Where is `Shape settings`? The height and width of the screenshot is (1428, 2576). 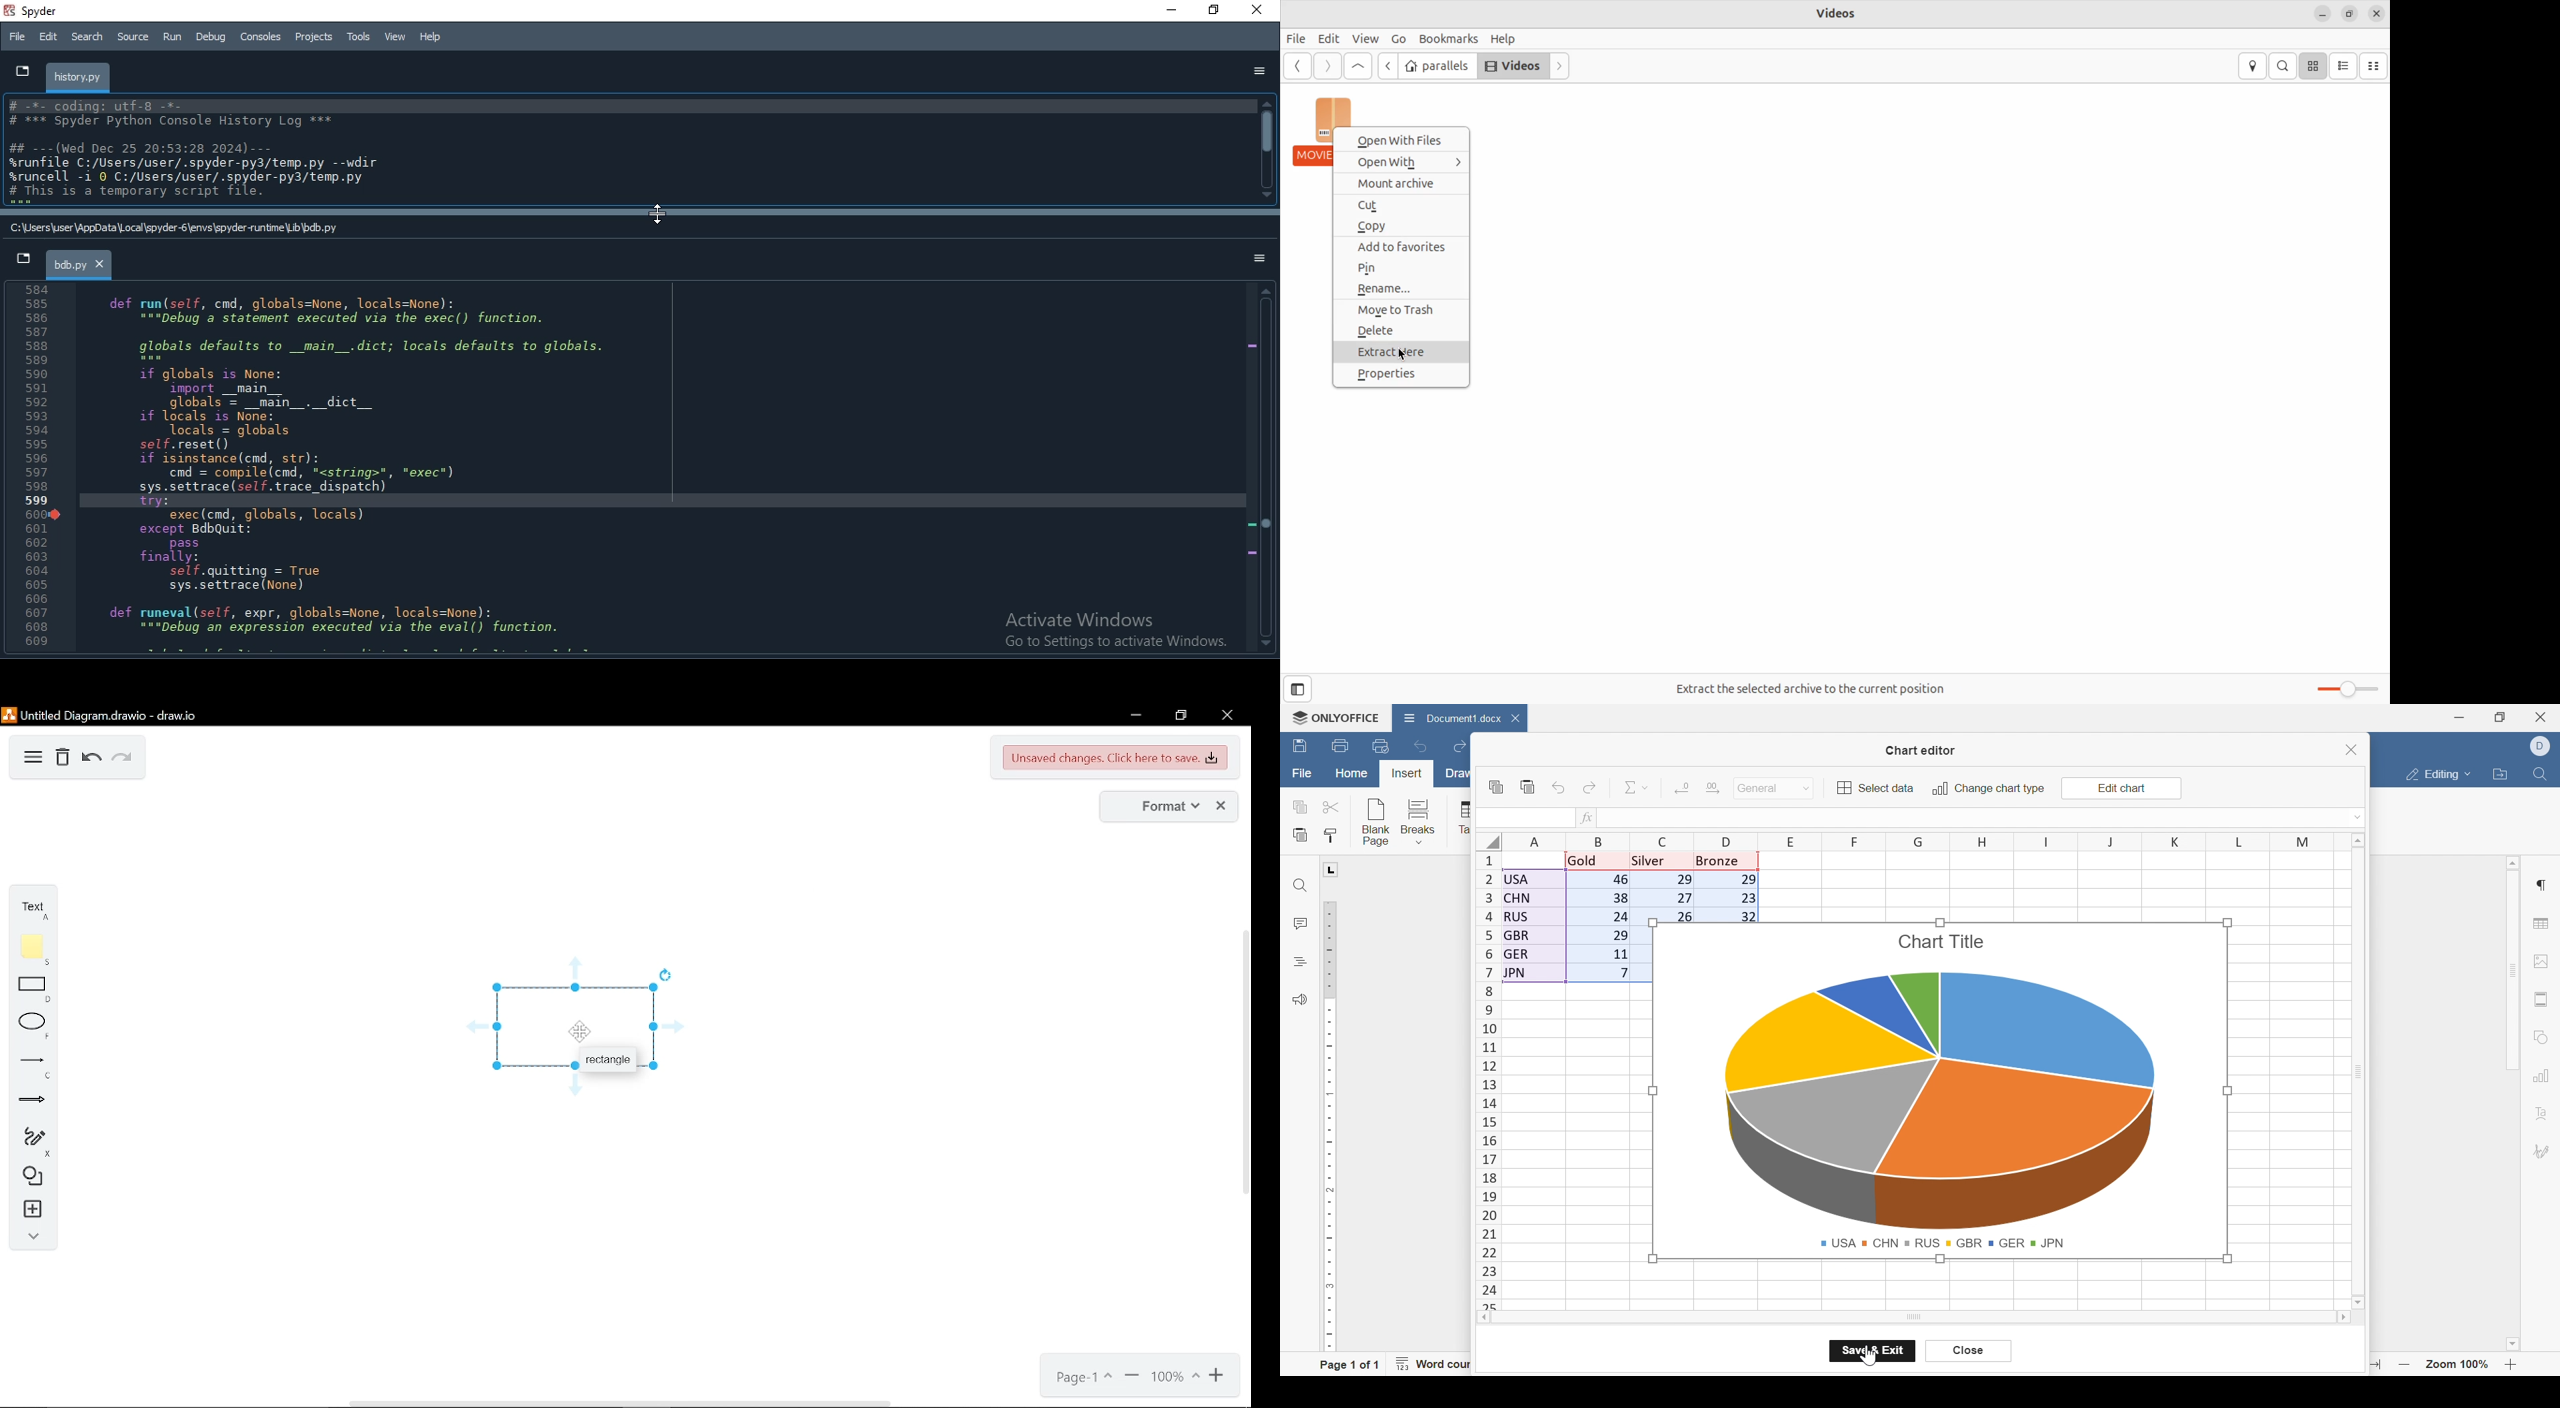
Shape settings is located at coordinates (2545, 1037).